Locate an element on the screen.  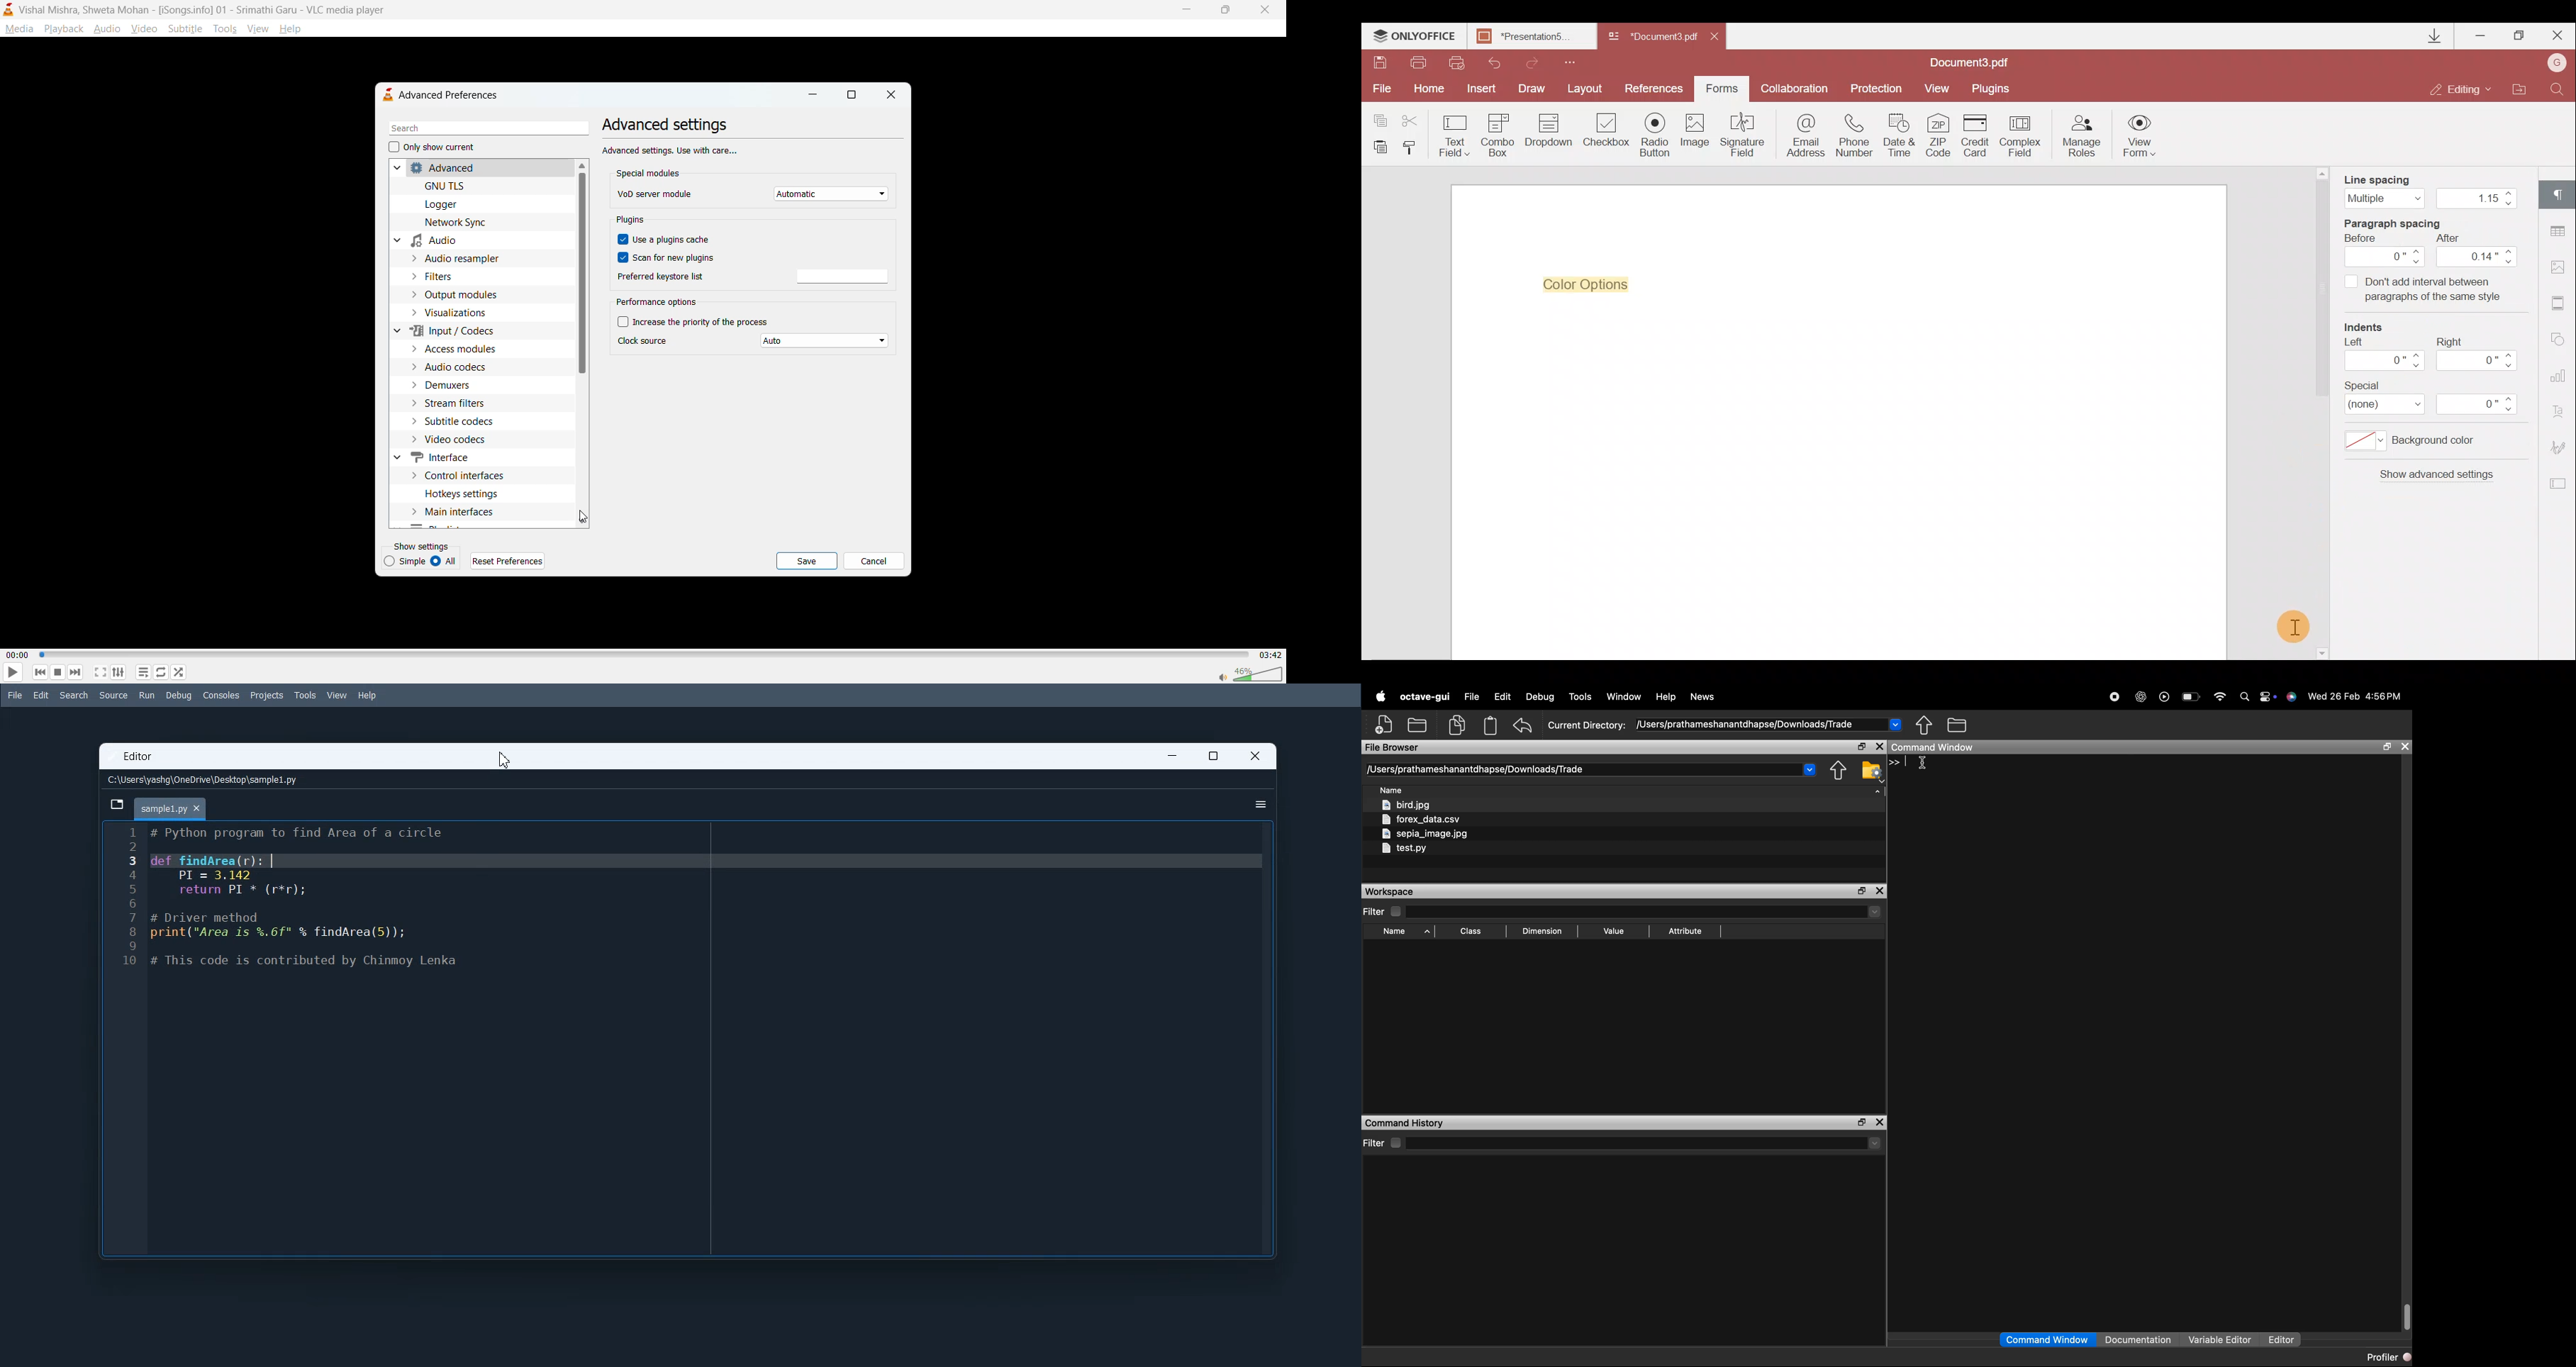
Scroll down is located at coordinates (2321, 651).